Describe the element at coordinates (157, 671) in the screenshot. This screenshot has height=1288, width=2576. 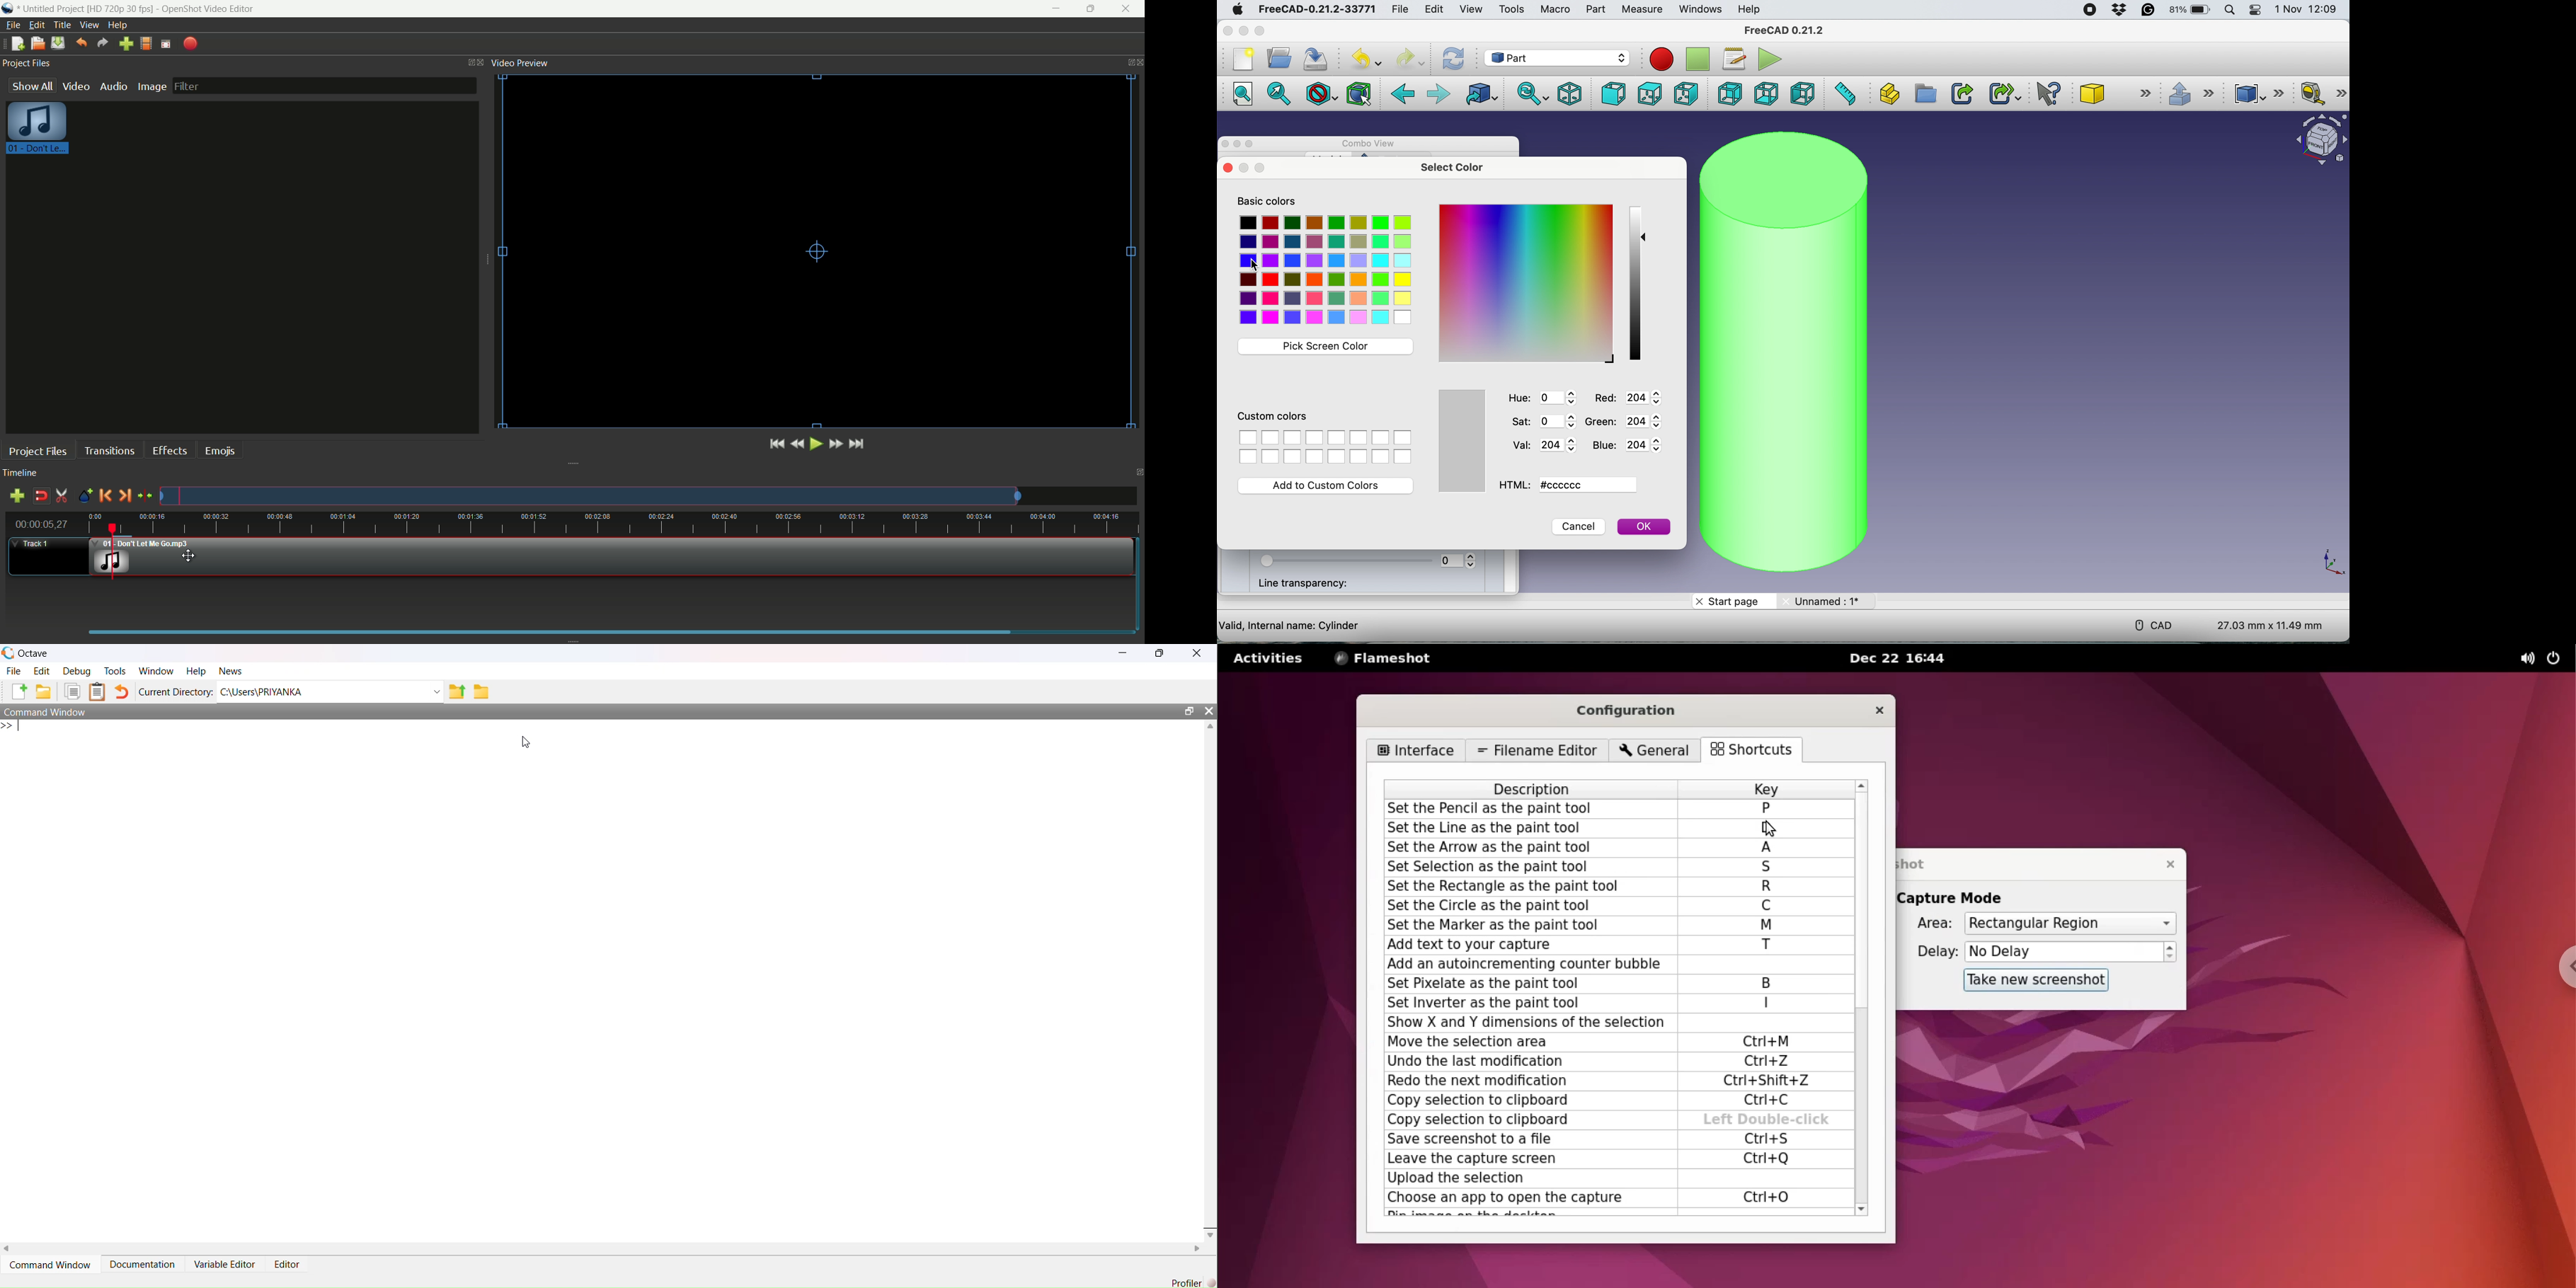
I see `Window` at that location.